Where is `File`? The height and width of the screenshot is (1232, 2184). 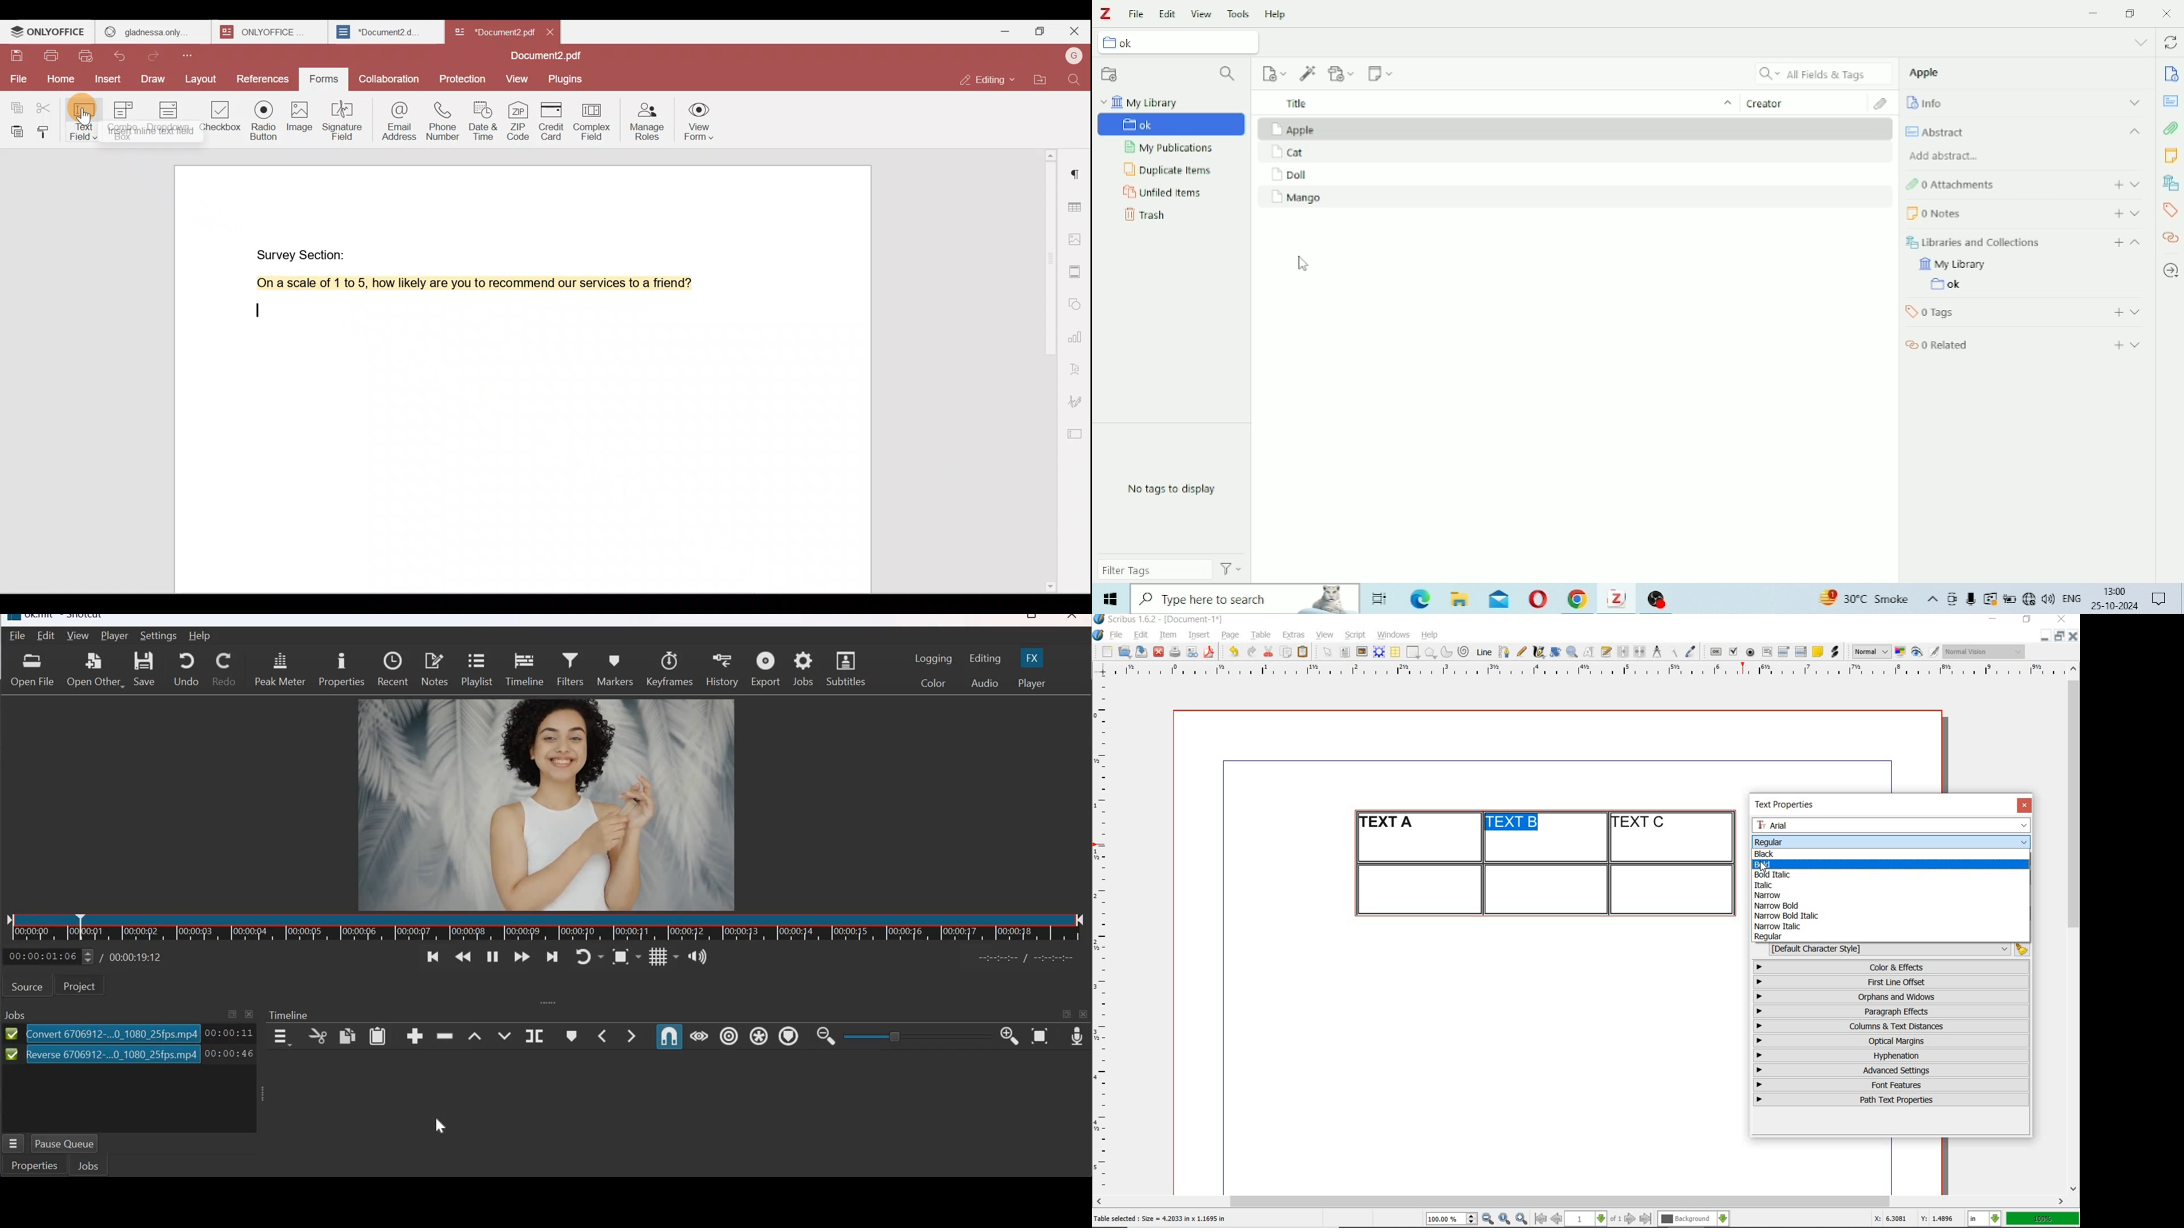
File is located at coordinates (17, 79).